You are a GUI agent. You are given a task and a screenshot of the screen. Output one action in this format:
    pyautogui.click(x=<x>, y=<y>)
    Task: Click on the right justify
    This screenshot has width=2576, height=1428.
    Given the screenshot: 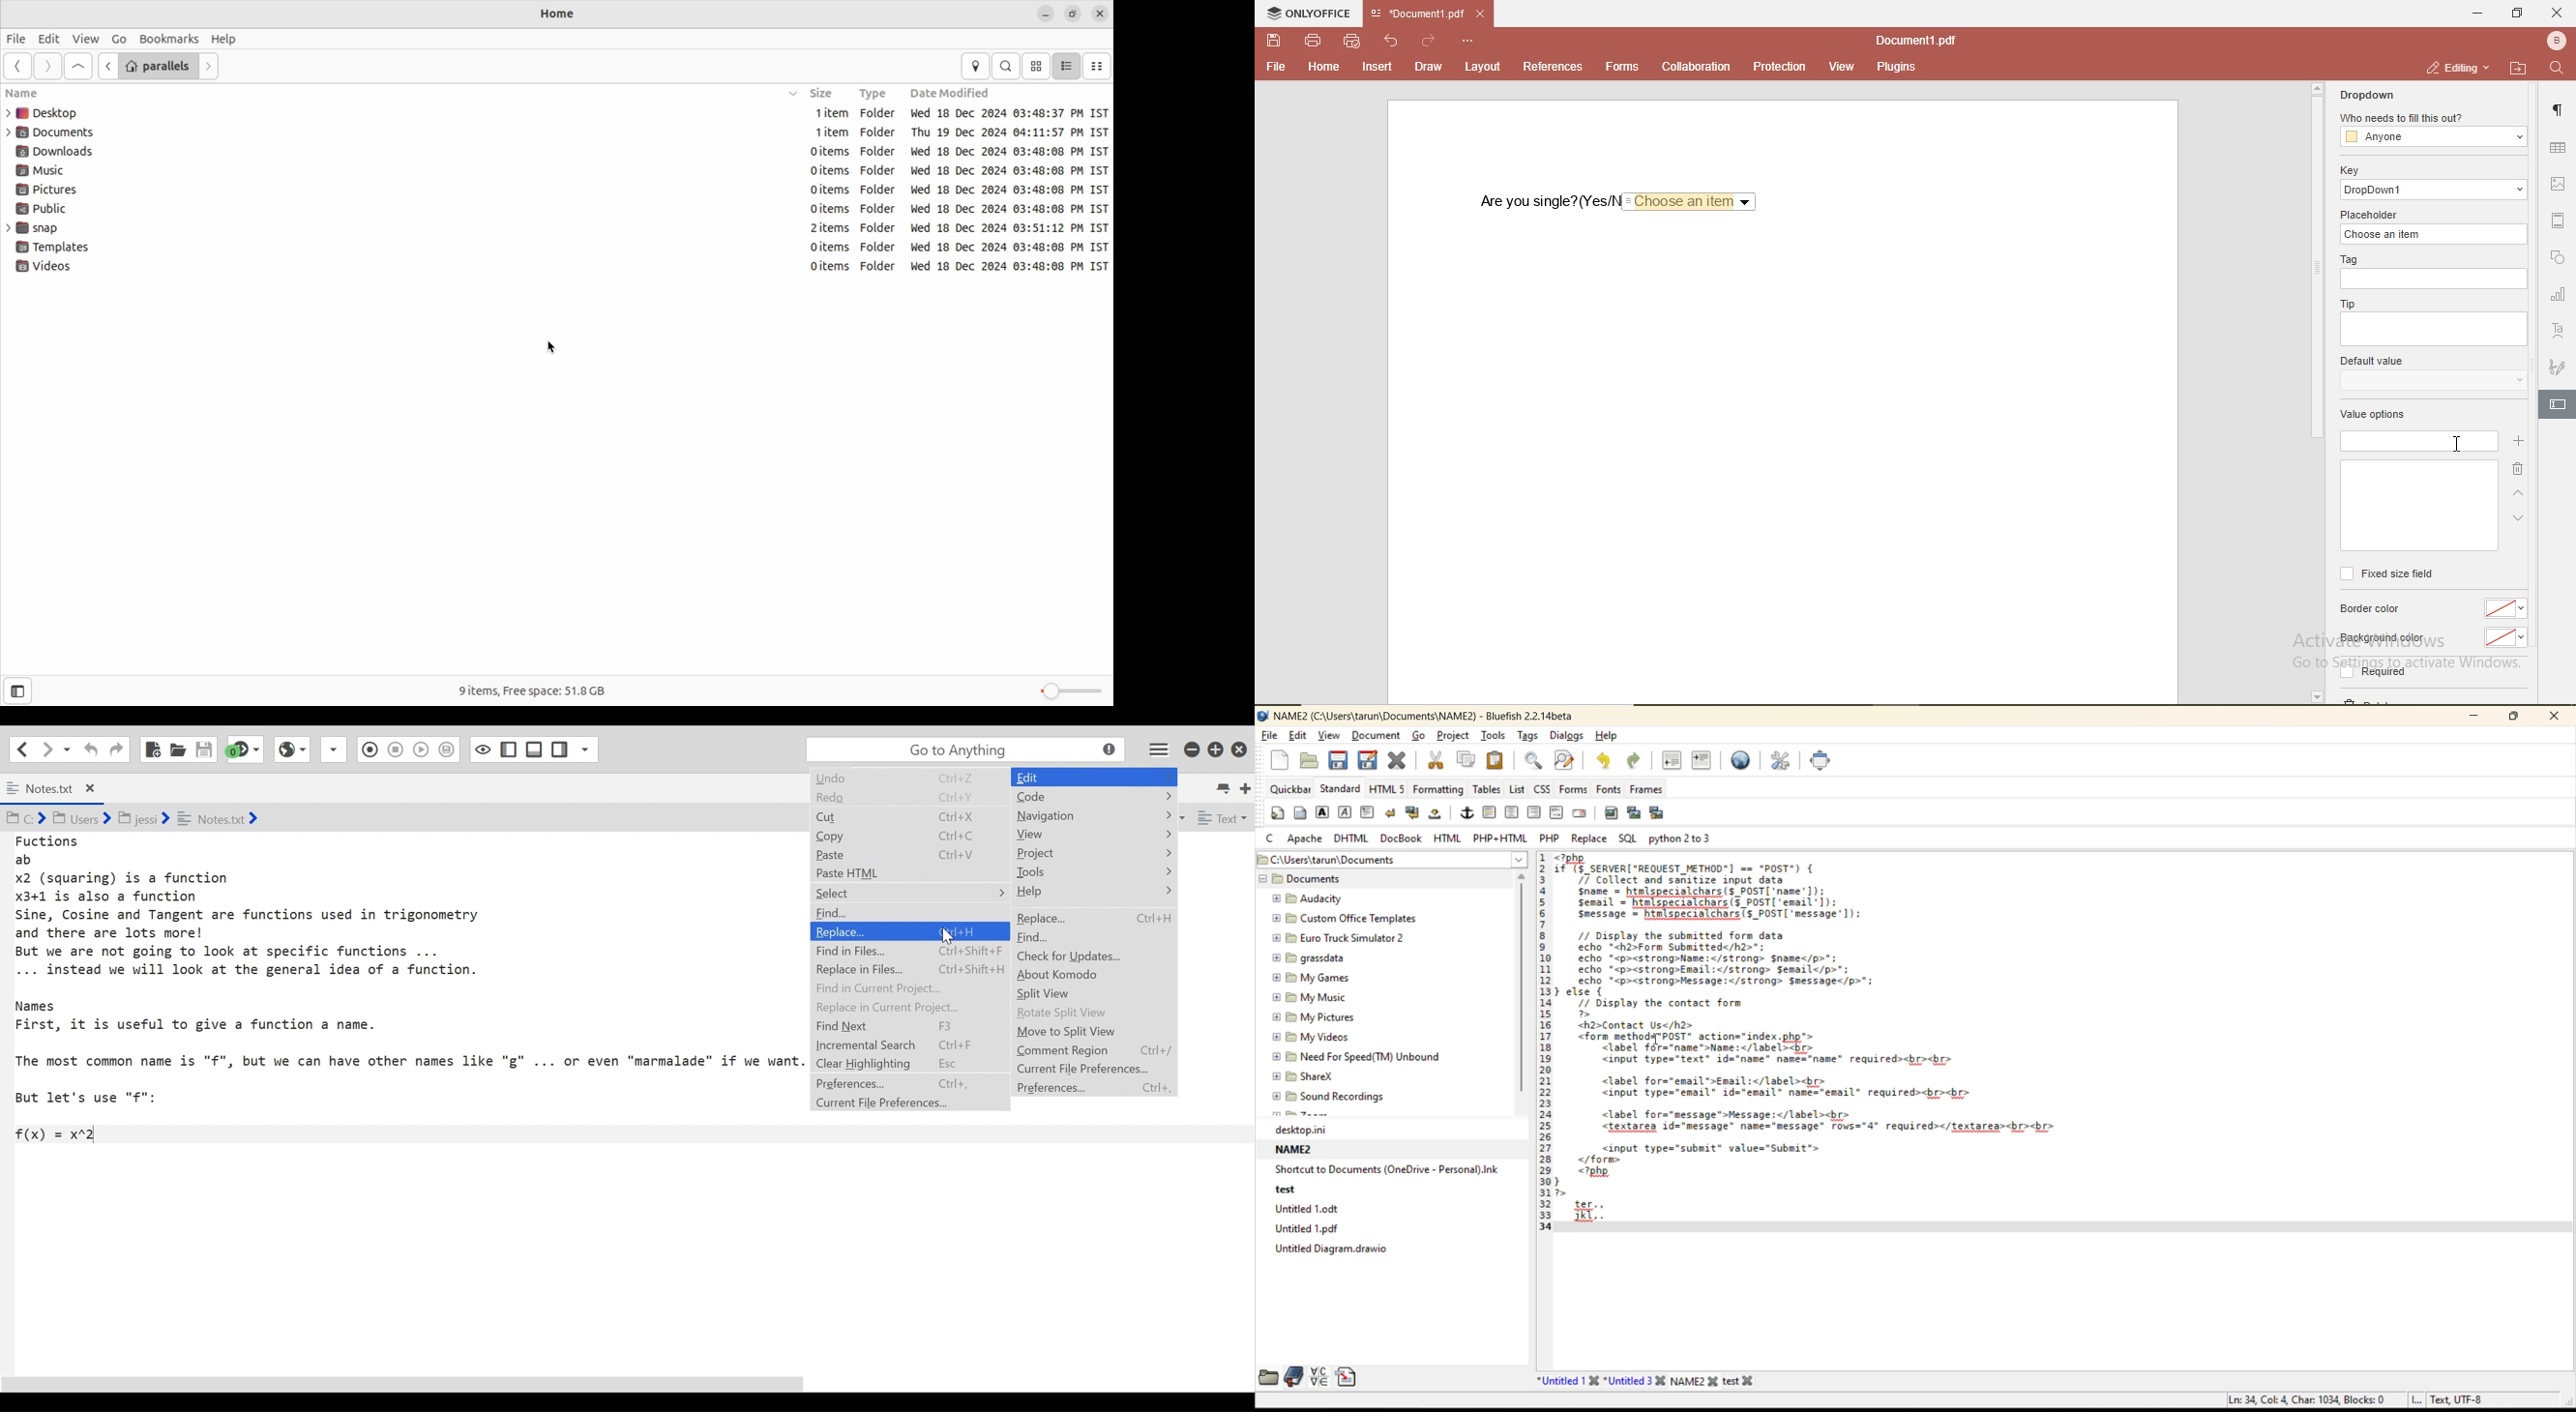 What is the action you would take?
    pyautogui.click(x=1534, y=813)
    